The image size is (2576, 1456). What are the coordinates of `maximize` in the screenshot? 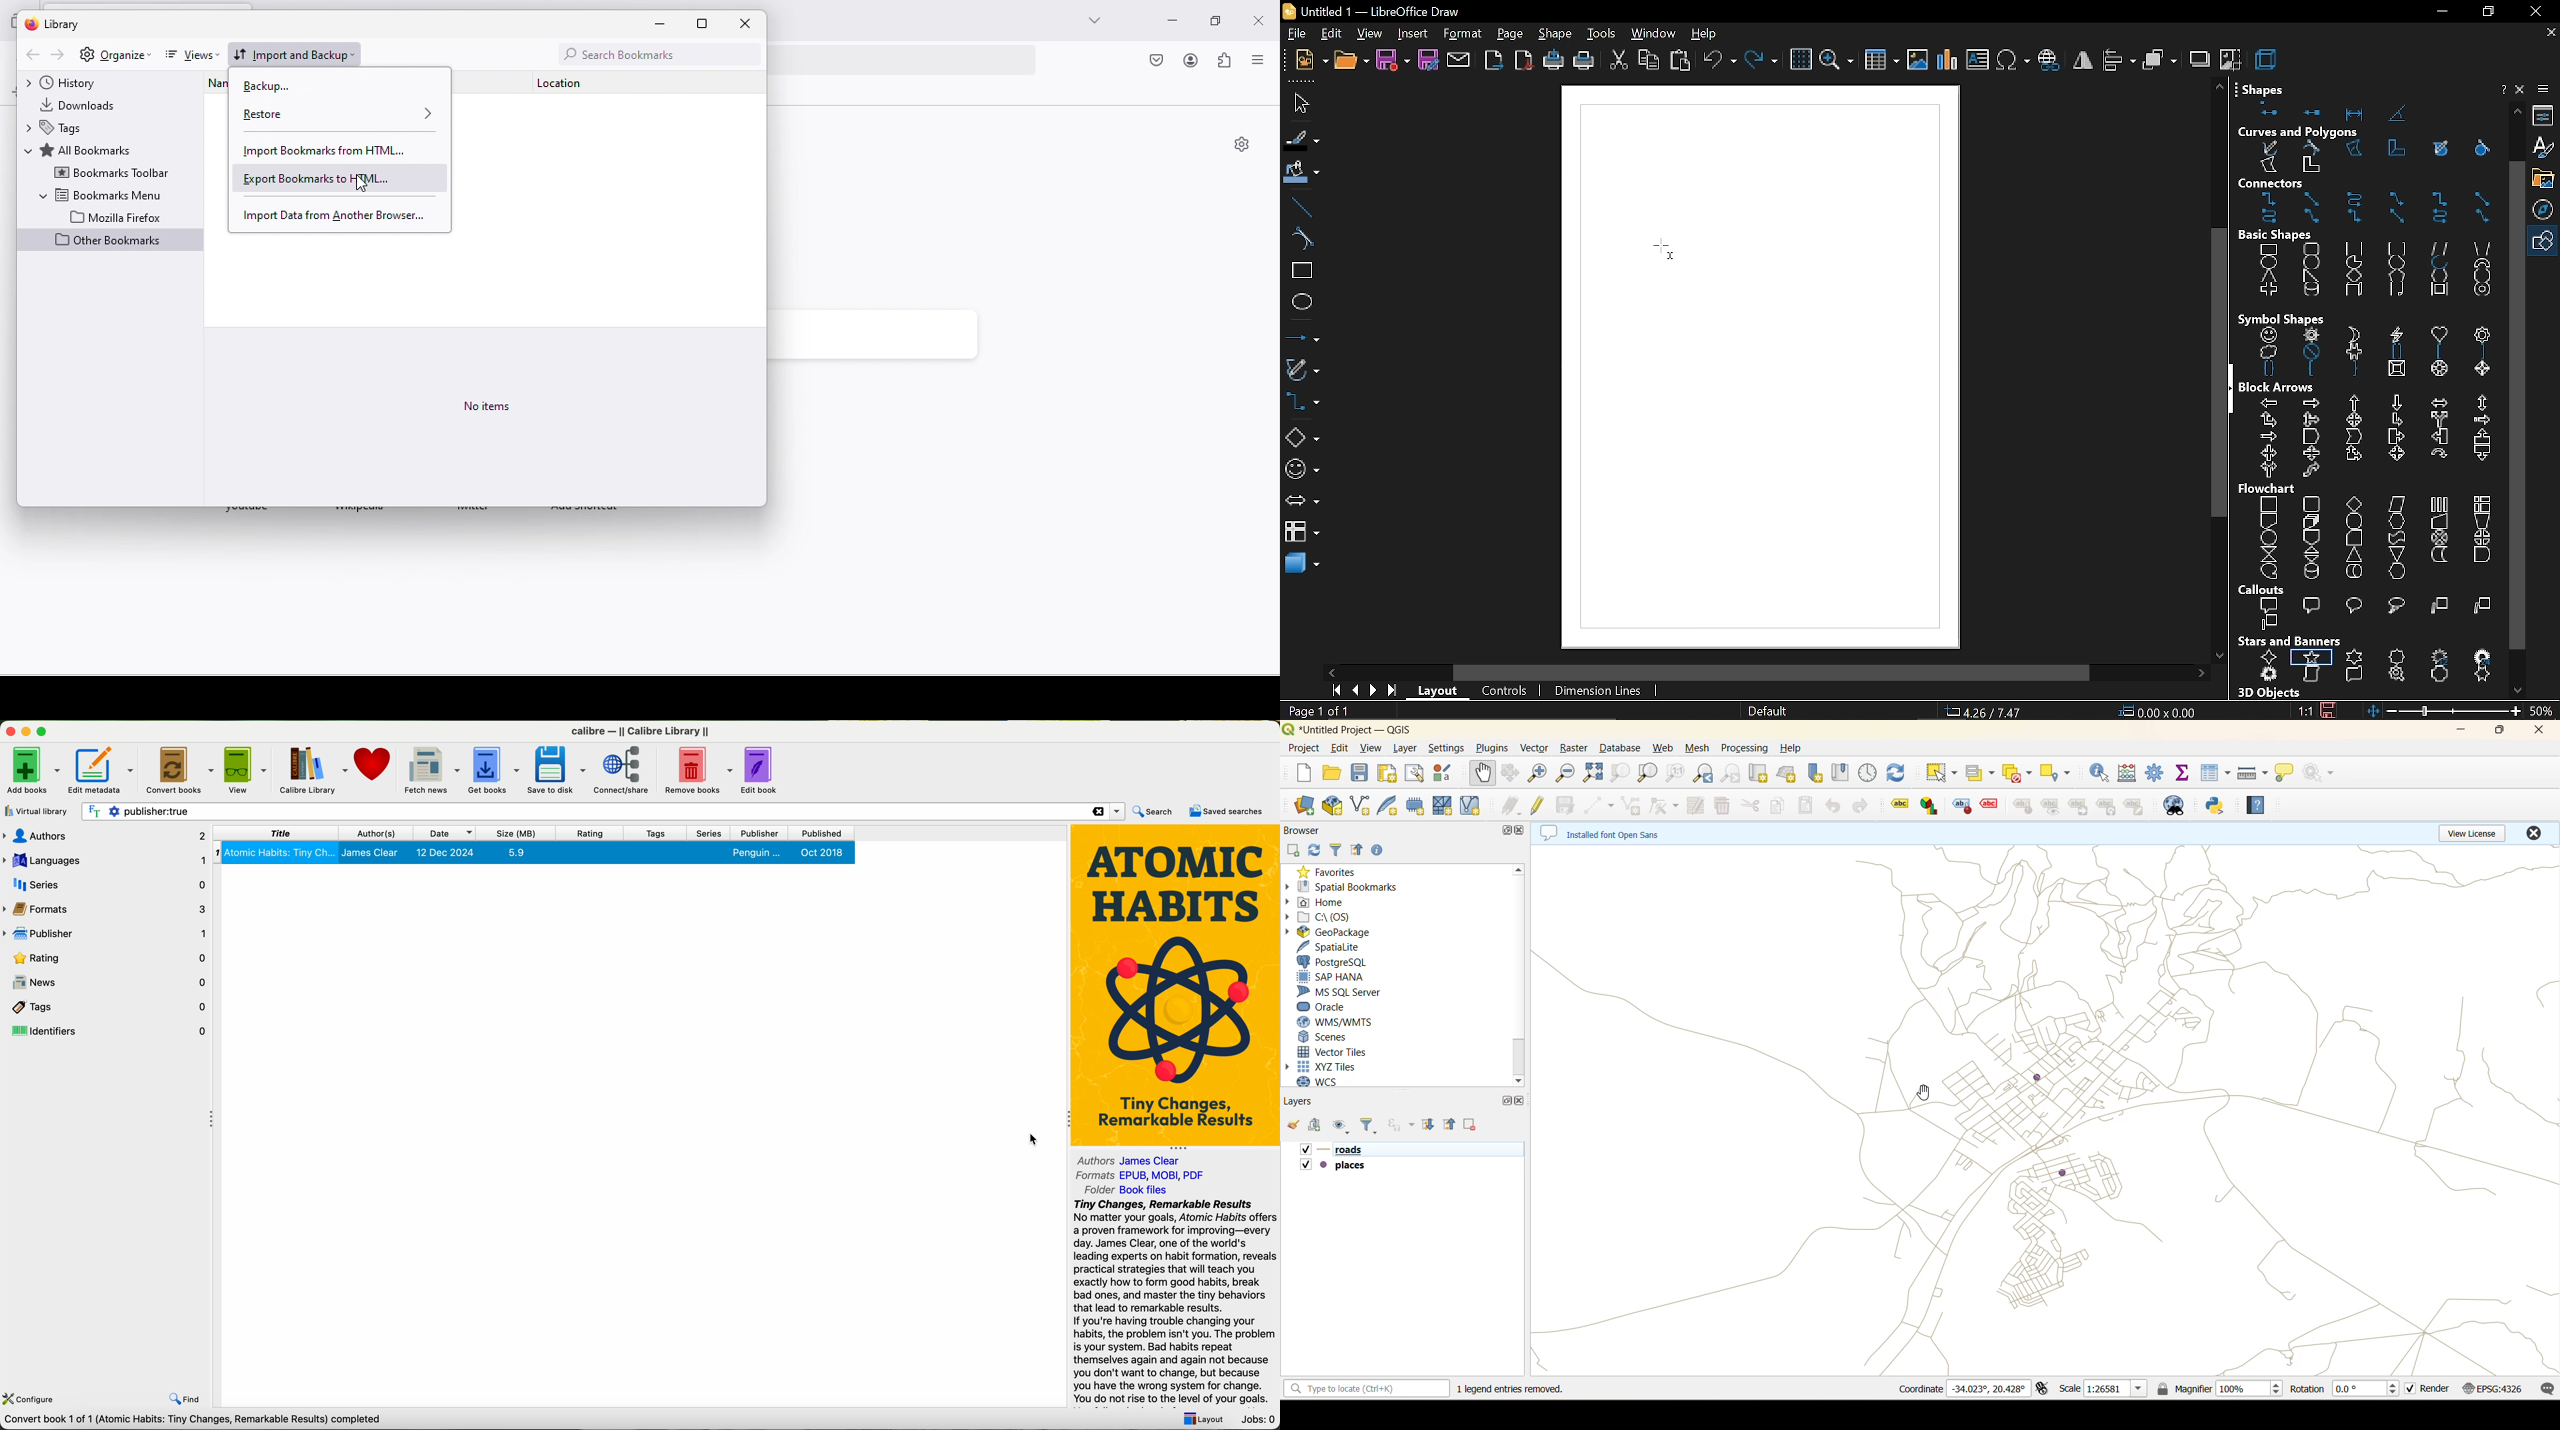 It's located at (1210, 22).